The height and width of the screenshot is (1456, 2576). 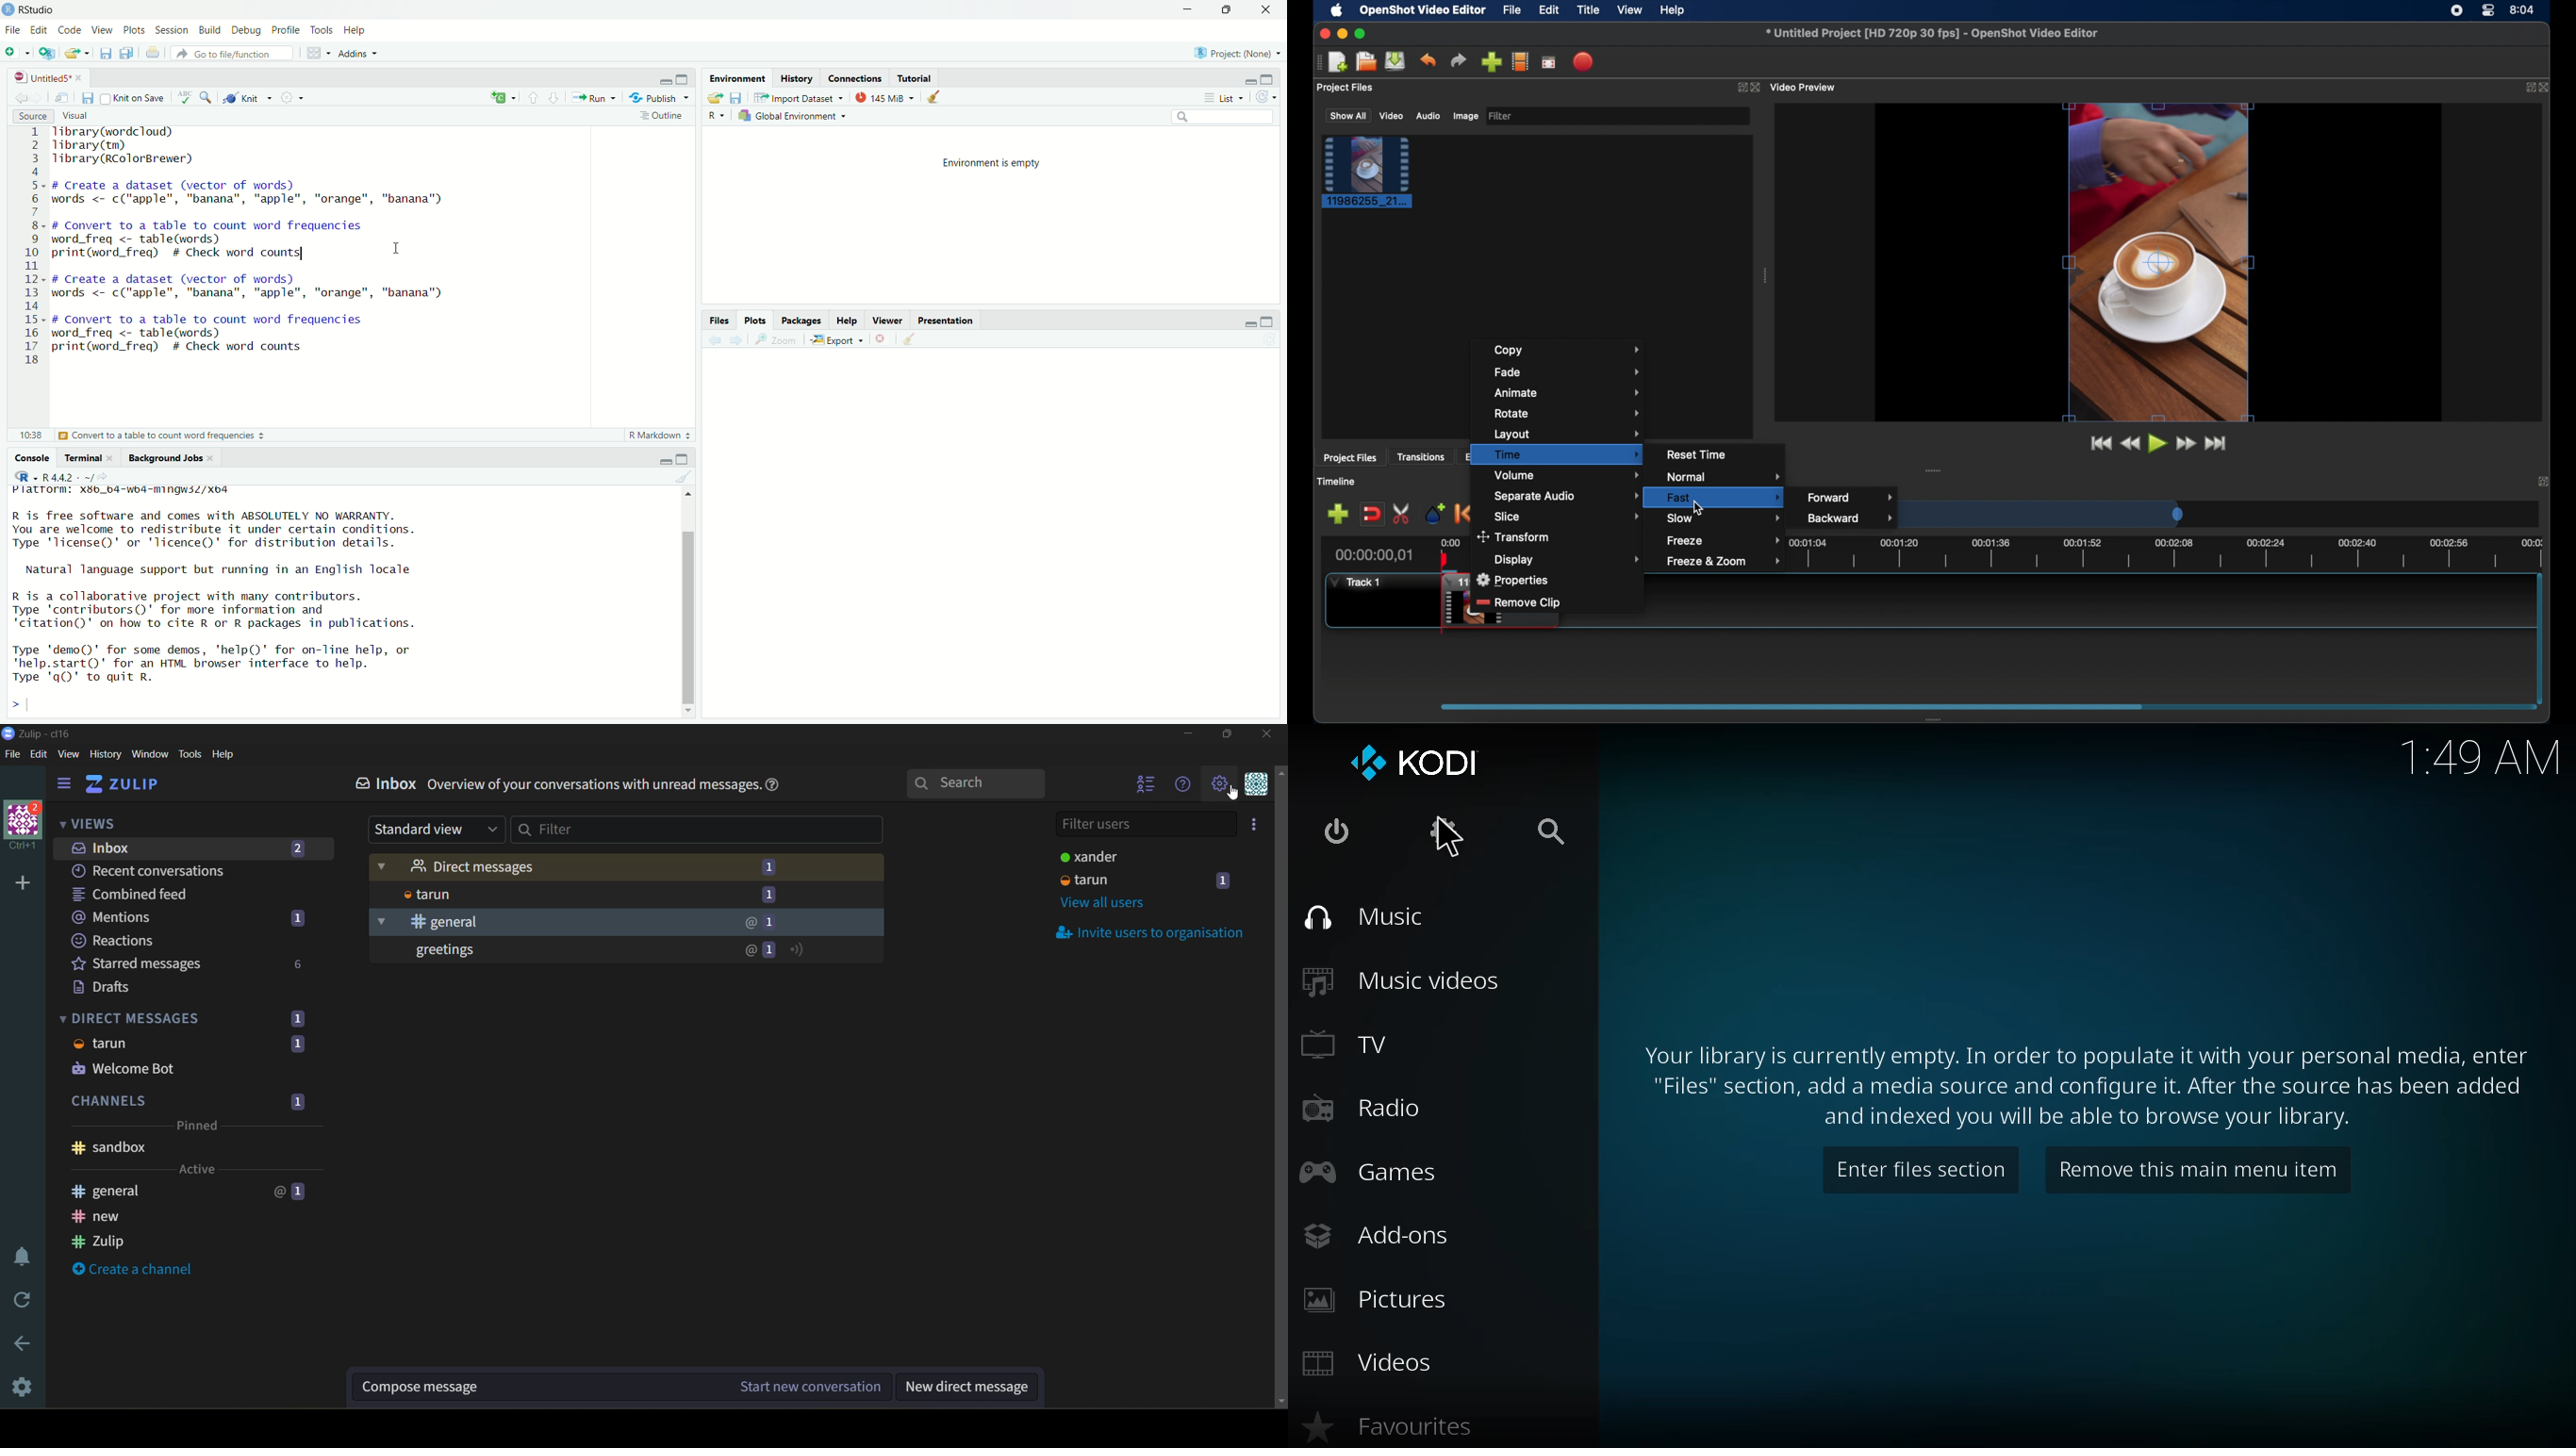 What do you see at coordinates (1138, 859) in the screenshot?
I see `users and status` at bounding box center [1138, 859].